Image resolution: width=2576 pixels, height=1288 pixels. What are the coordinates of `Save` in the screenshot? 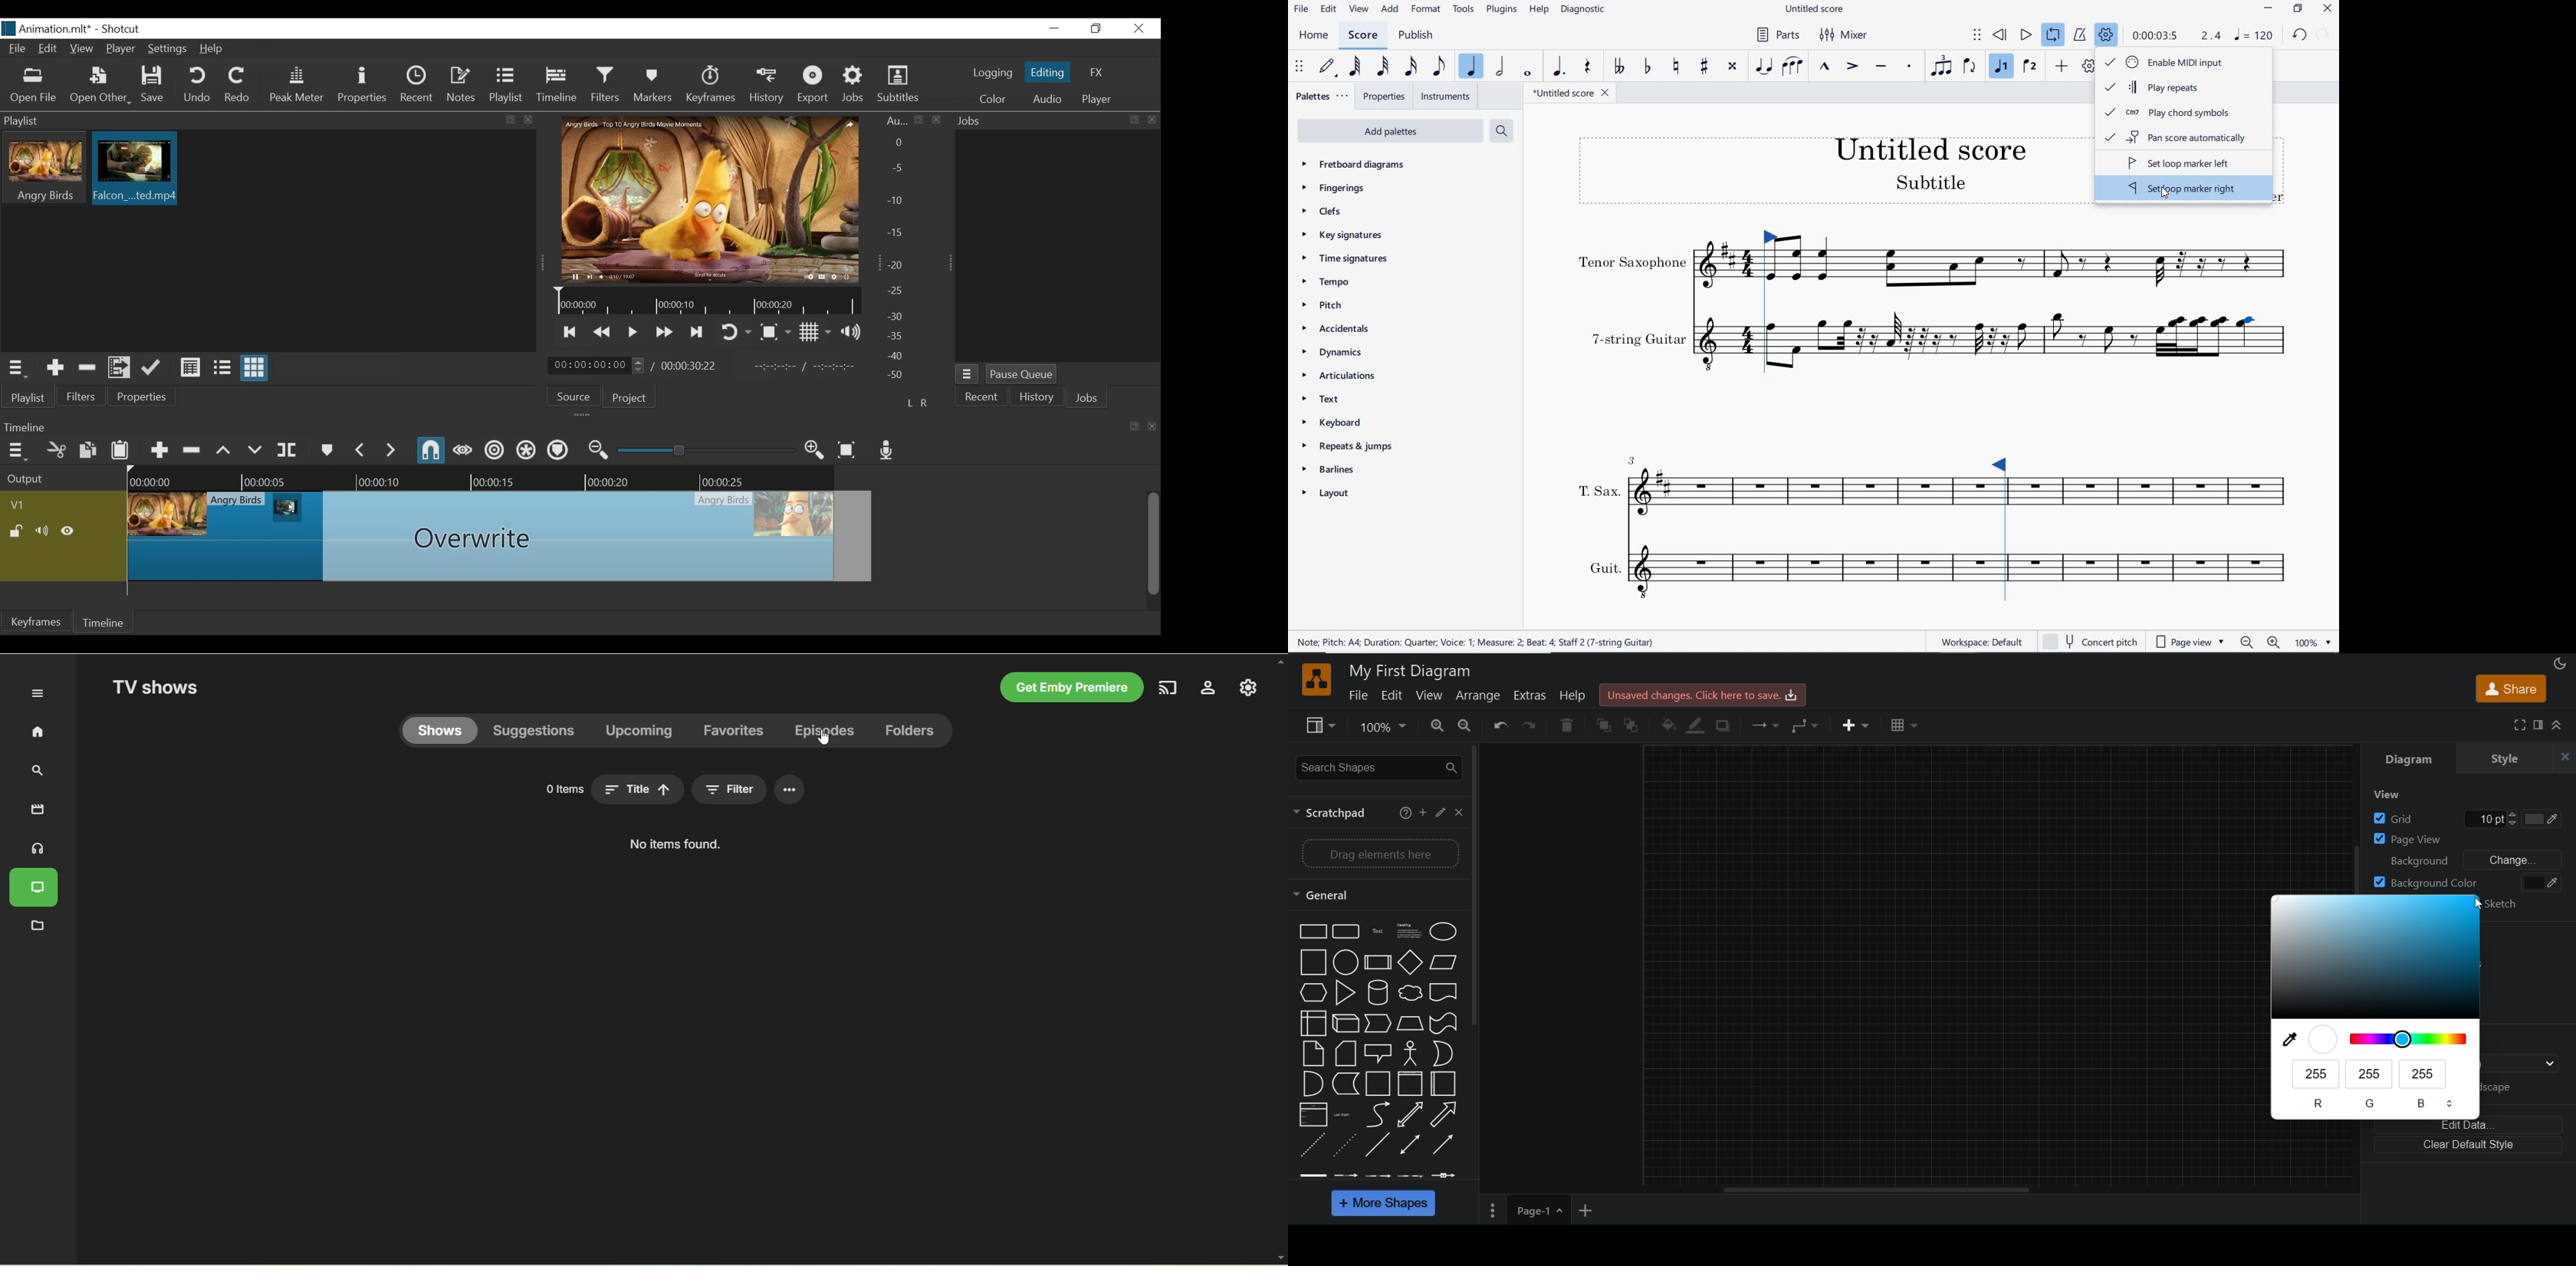 It's located at (154, 85).